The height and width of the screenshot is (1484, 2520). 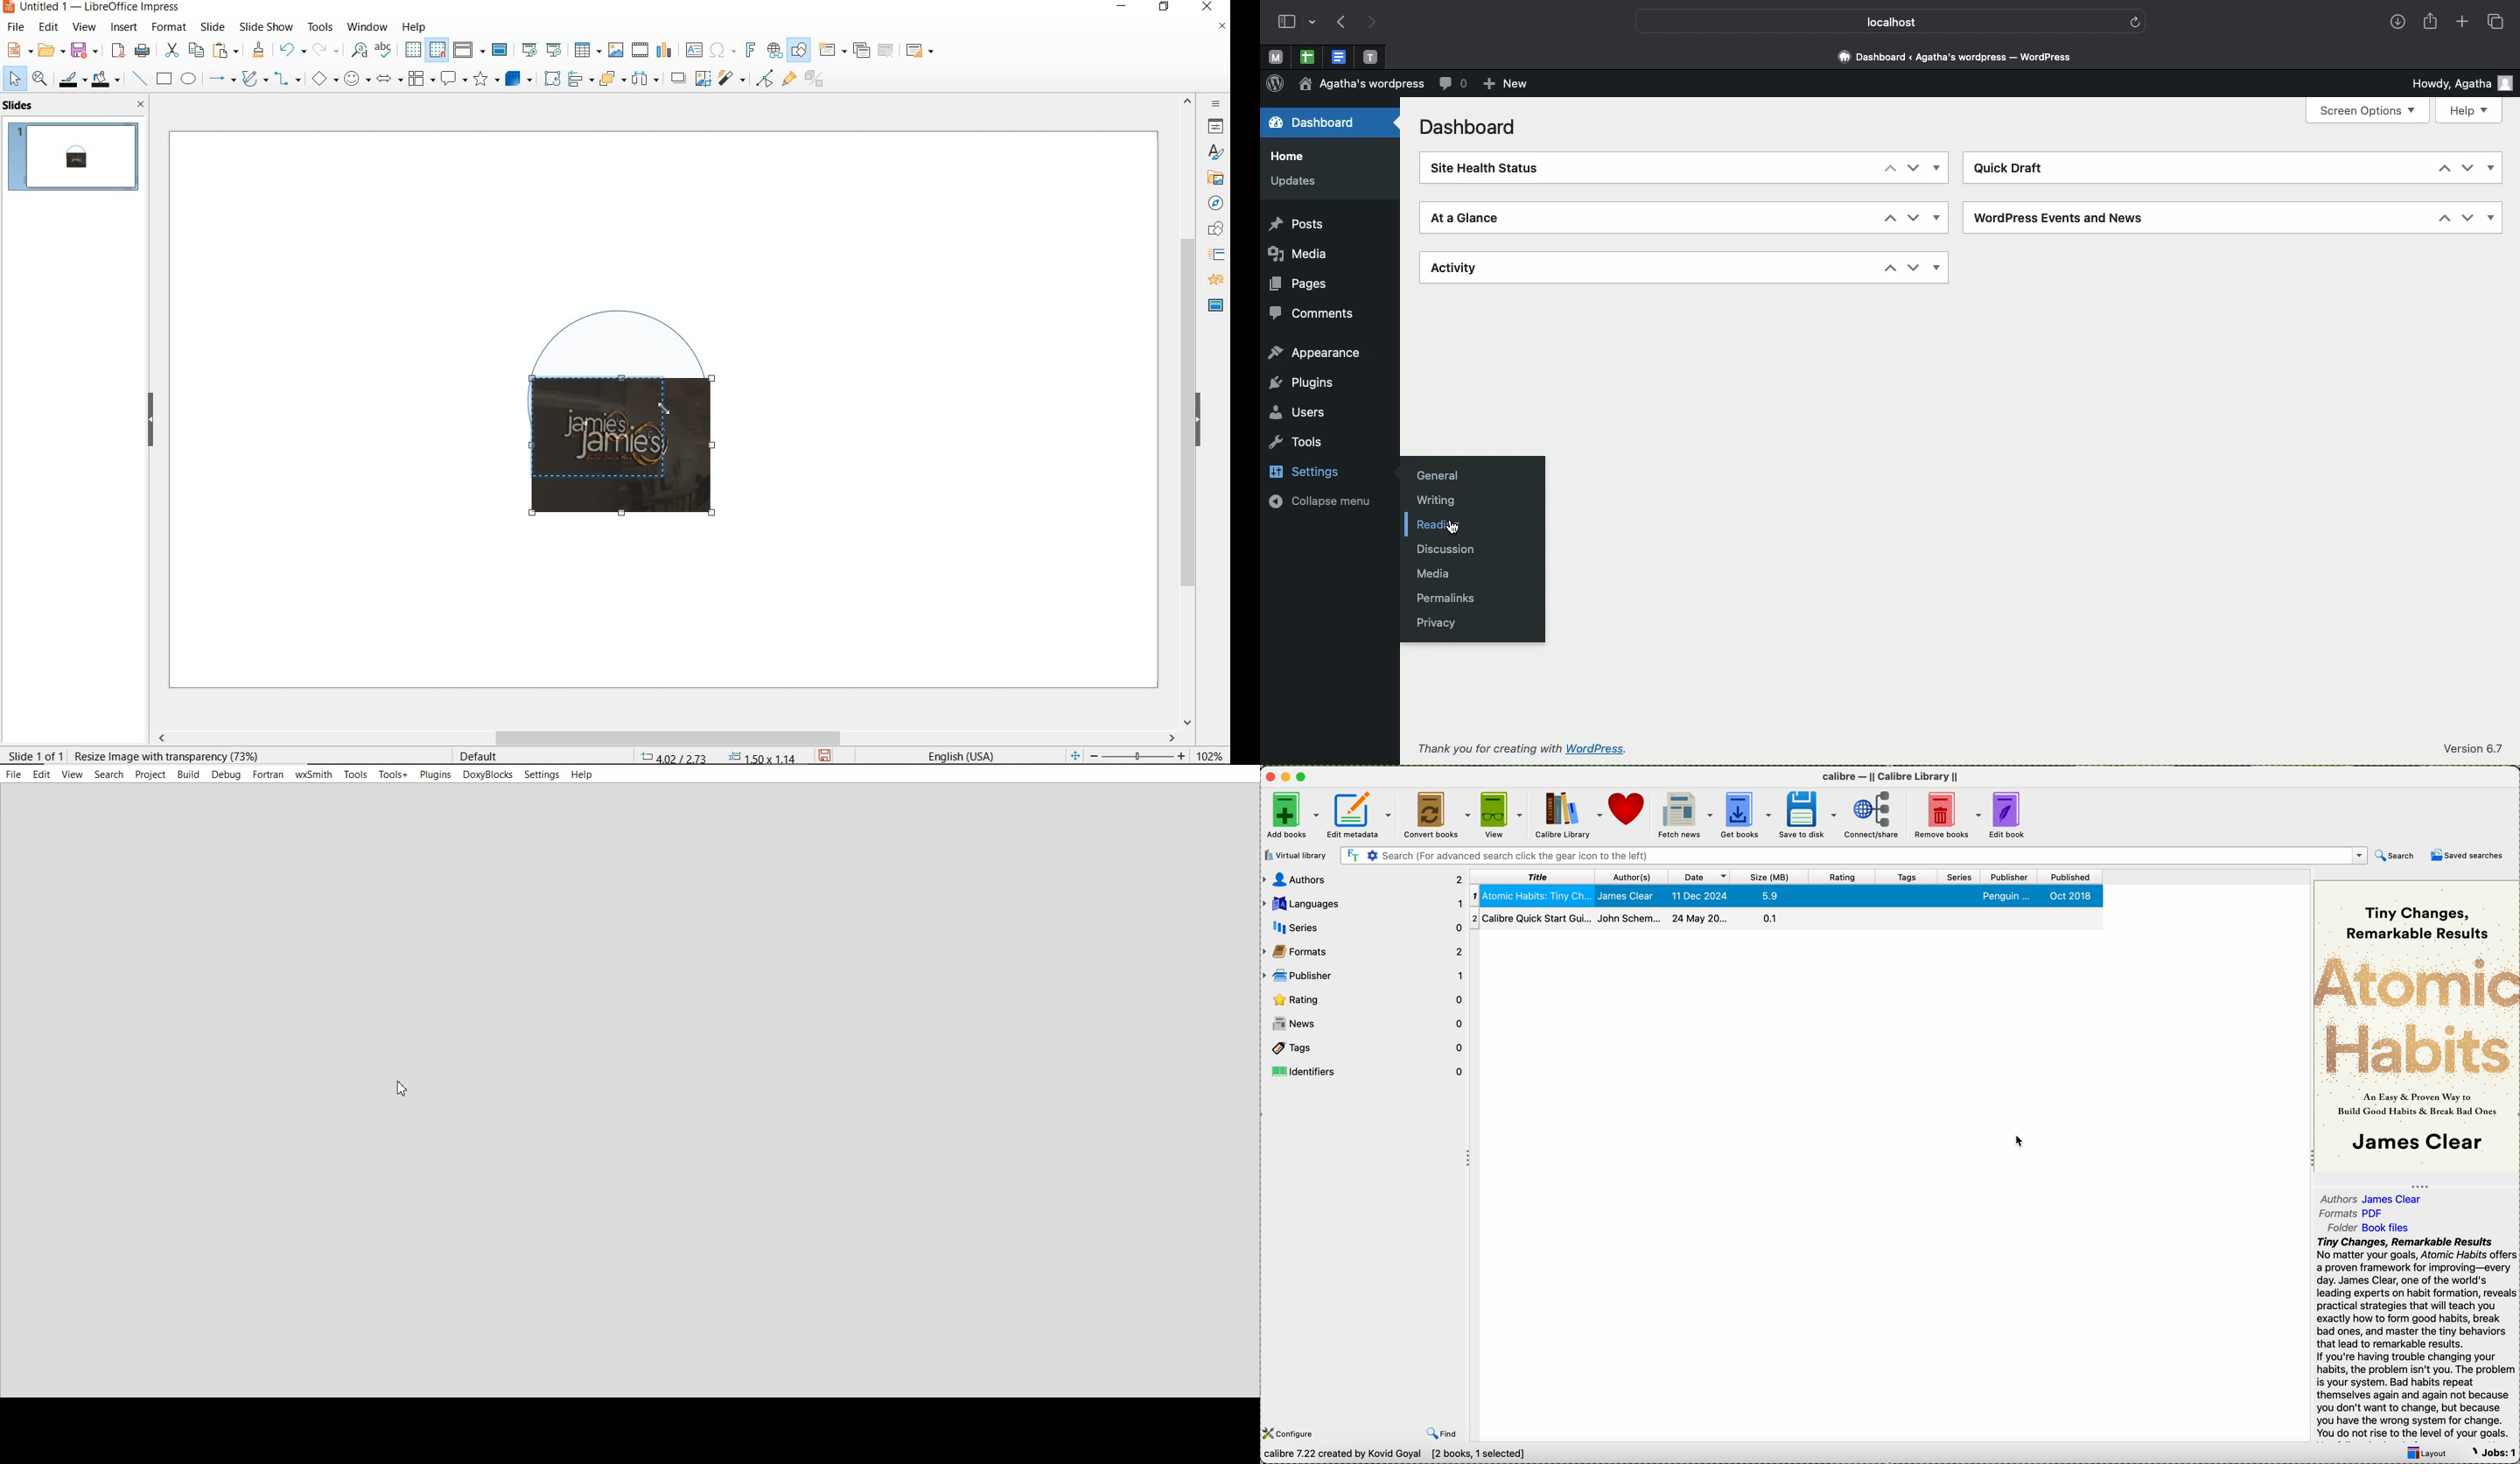 What do you see at coordinates (1525, 748) in the screenshot?
I see `Thank you for creating with Wordpress` at bounding box center [1525, 748].